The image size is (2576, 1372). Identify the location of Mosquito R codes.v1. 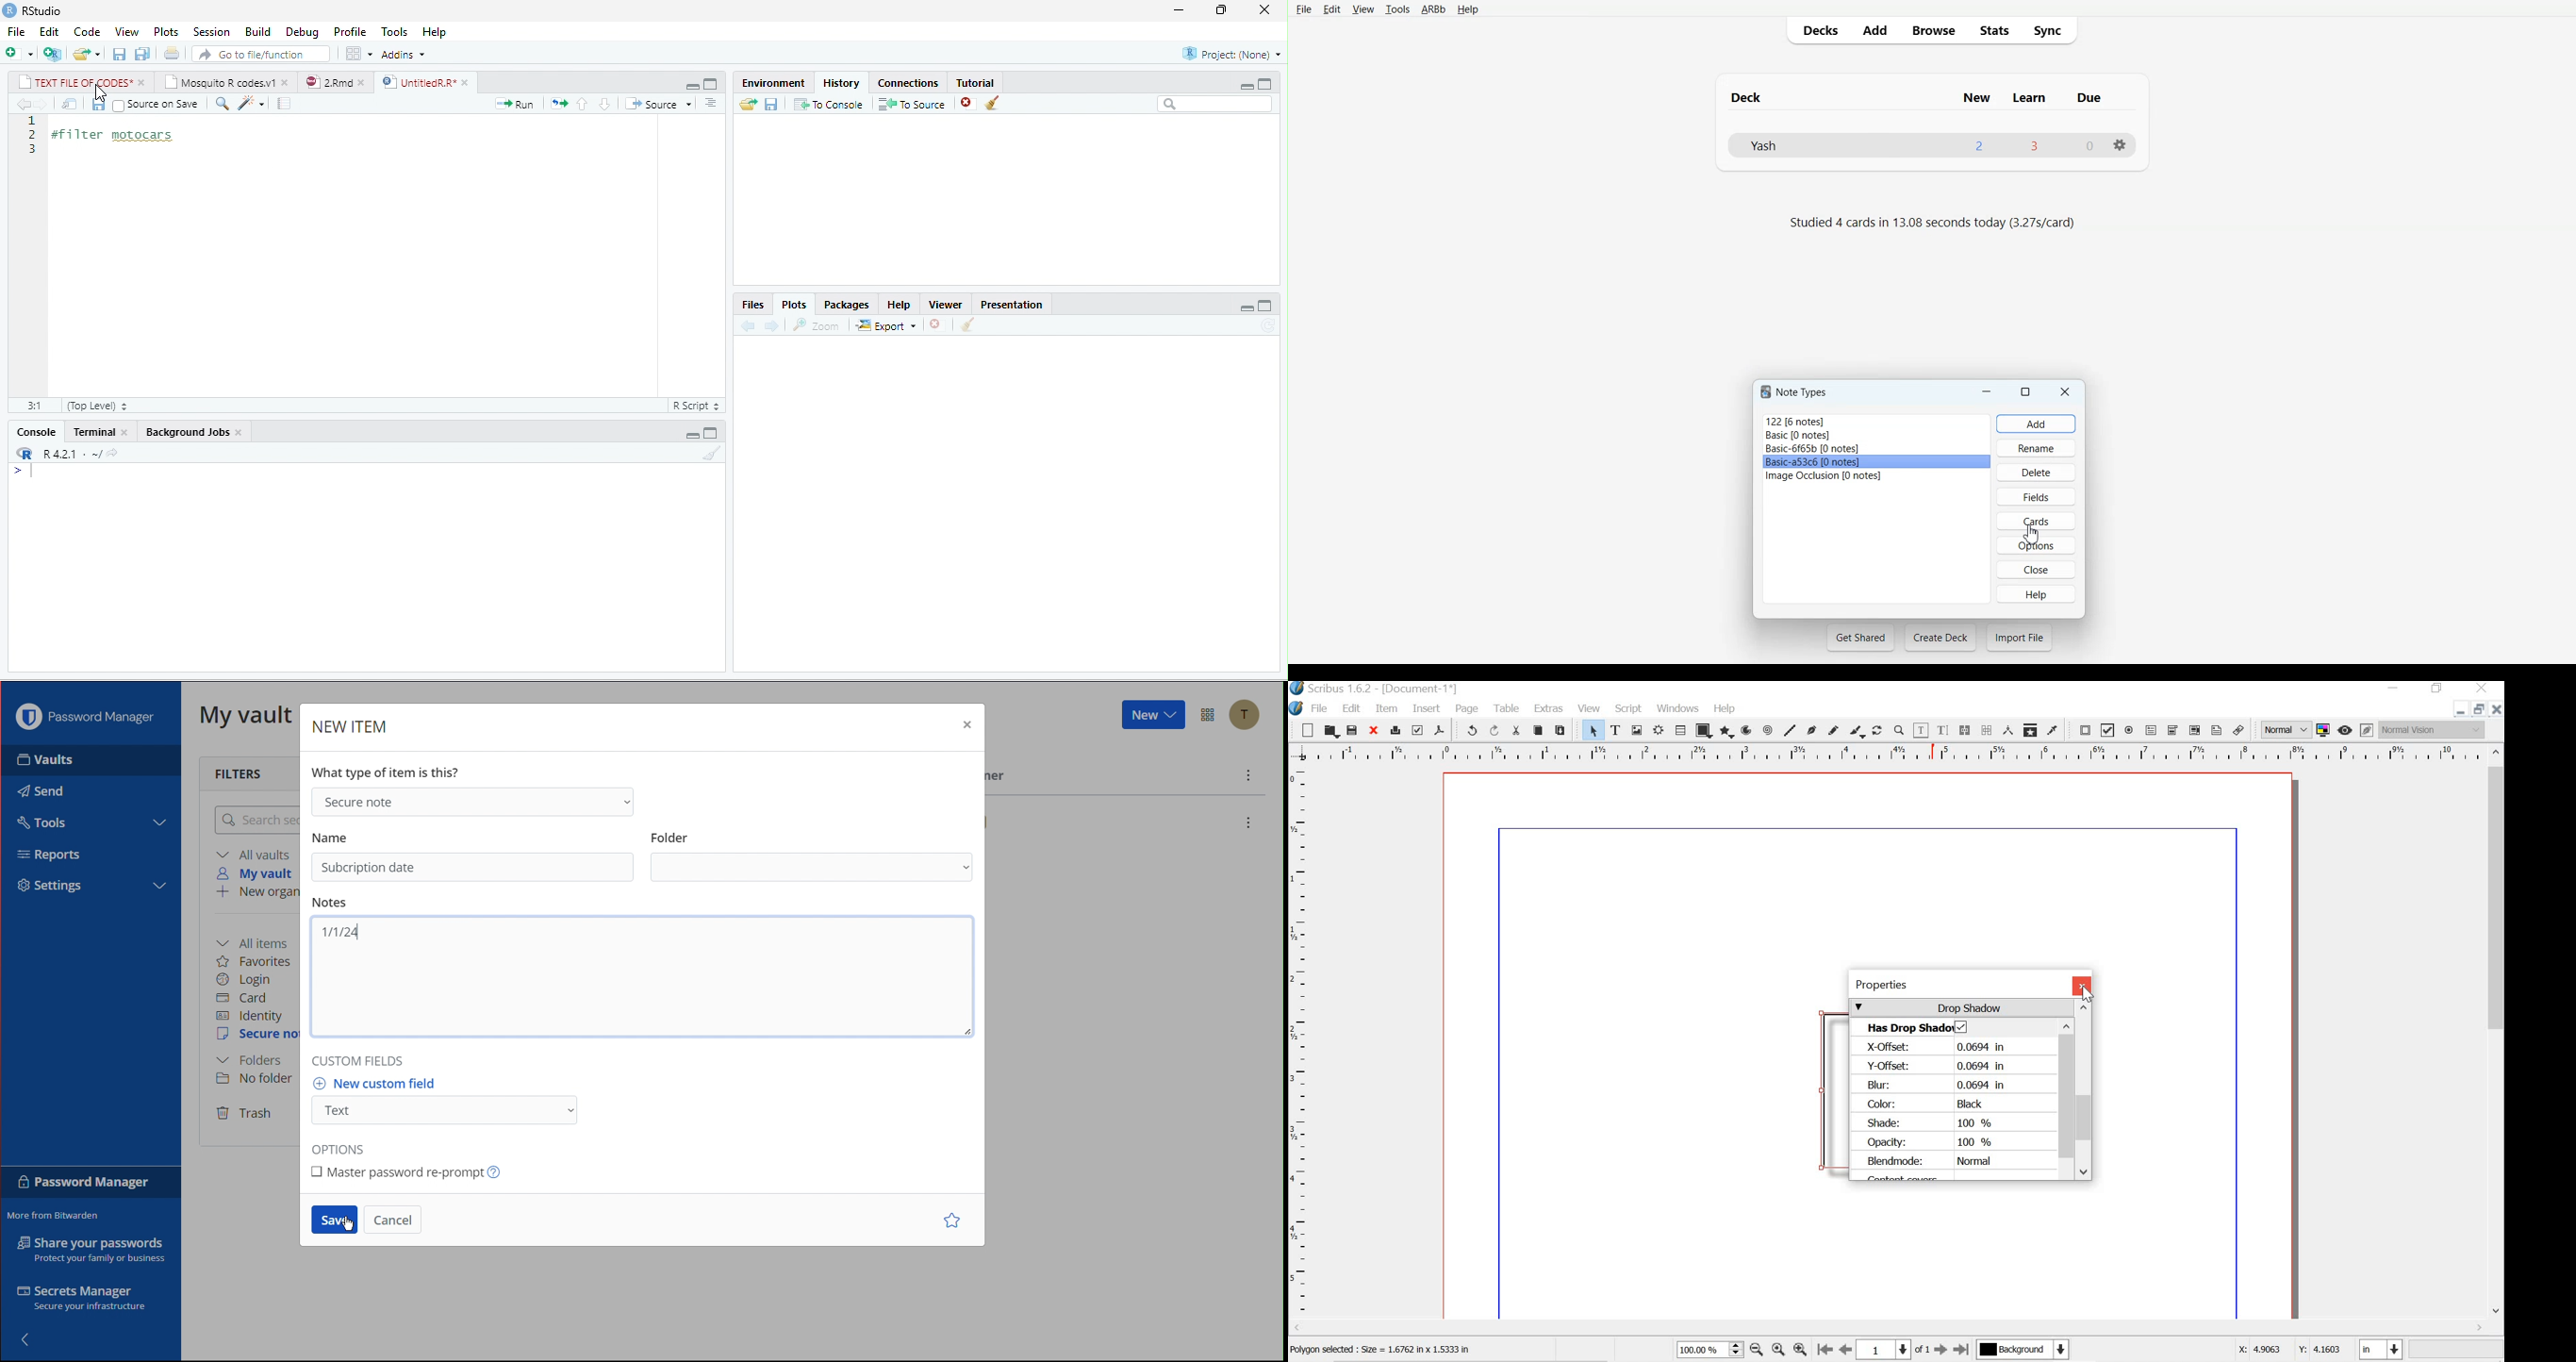
(220, 81).